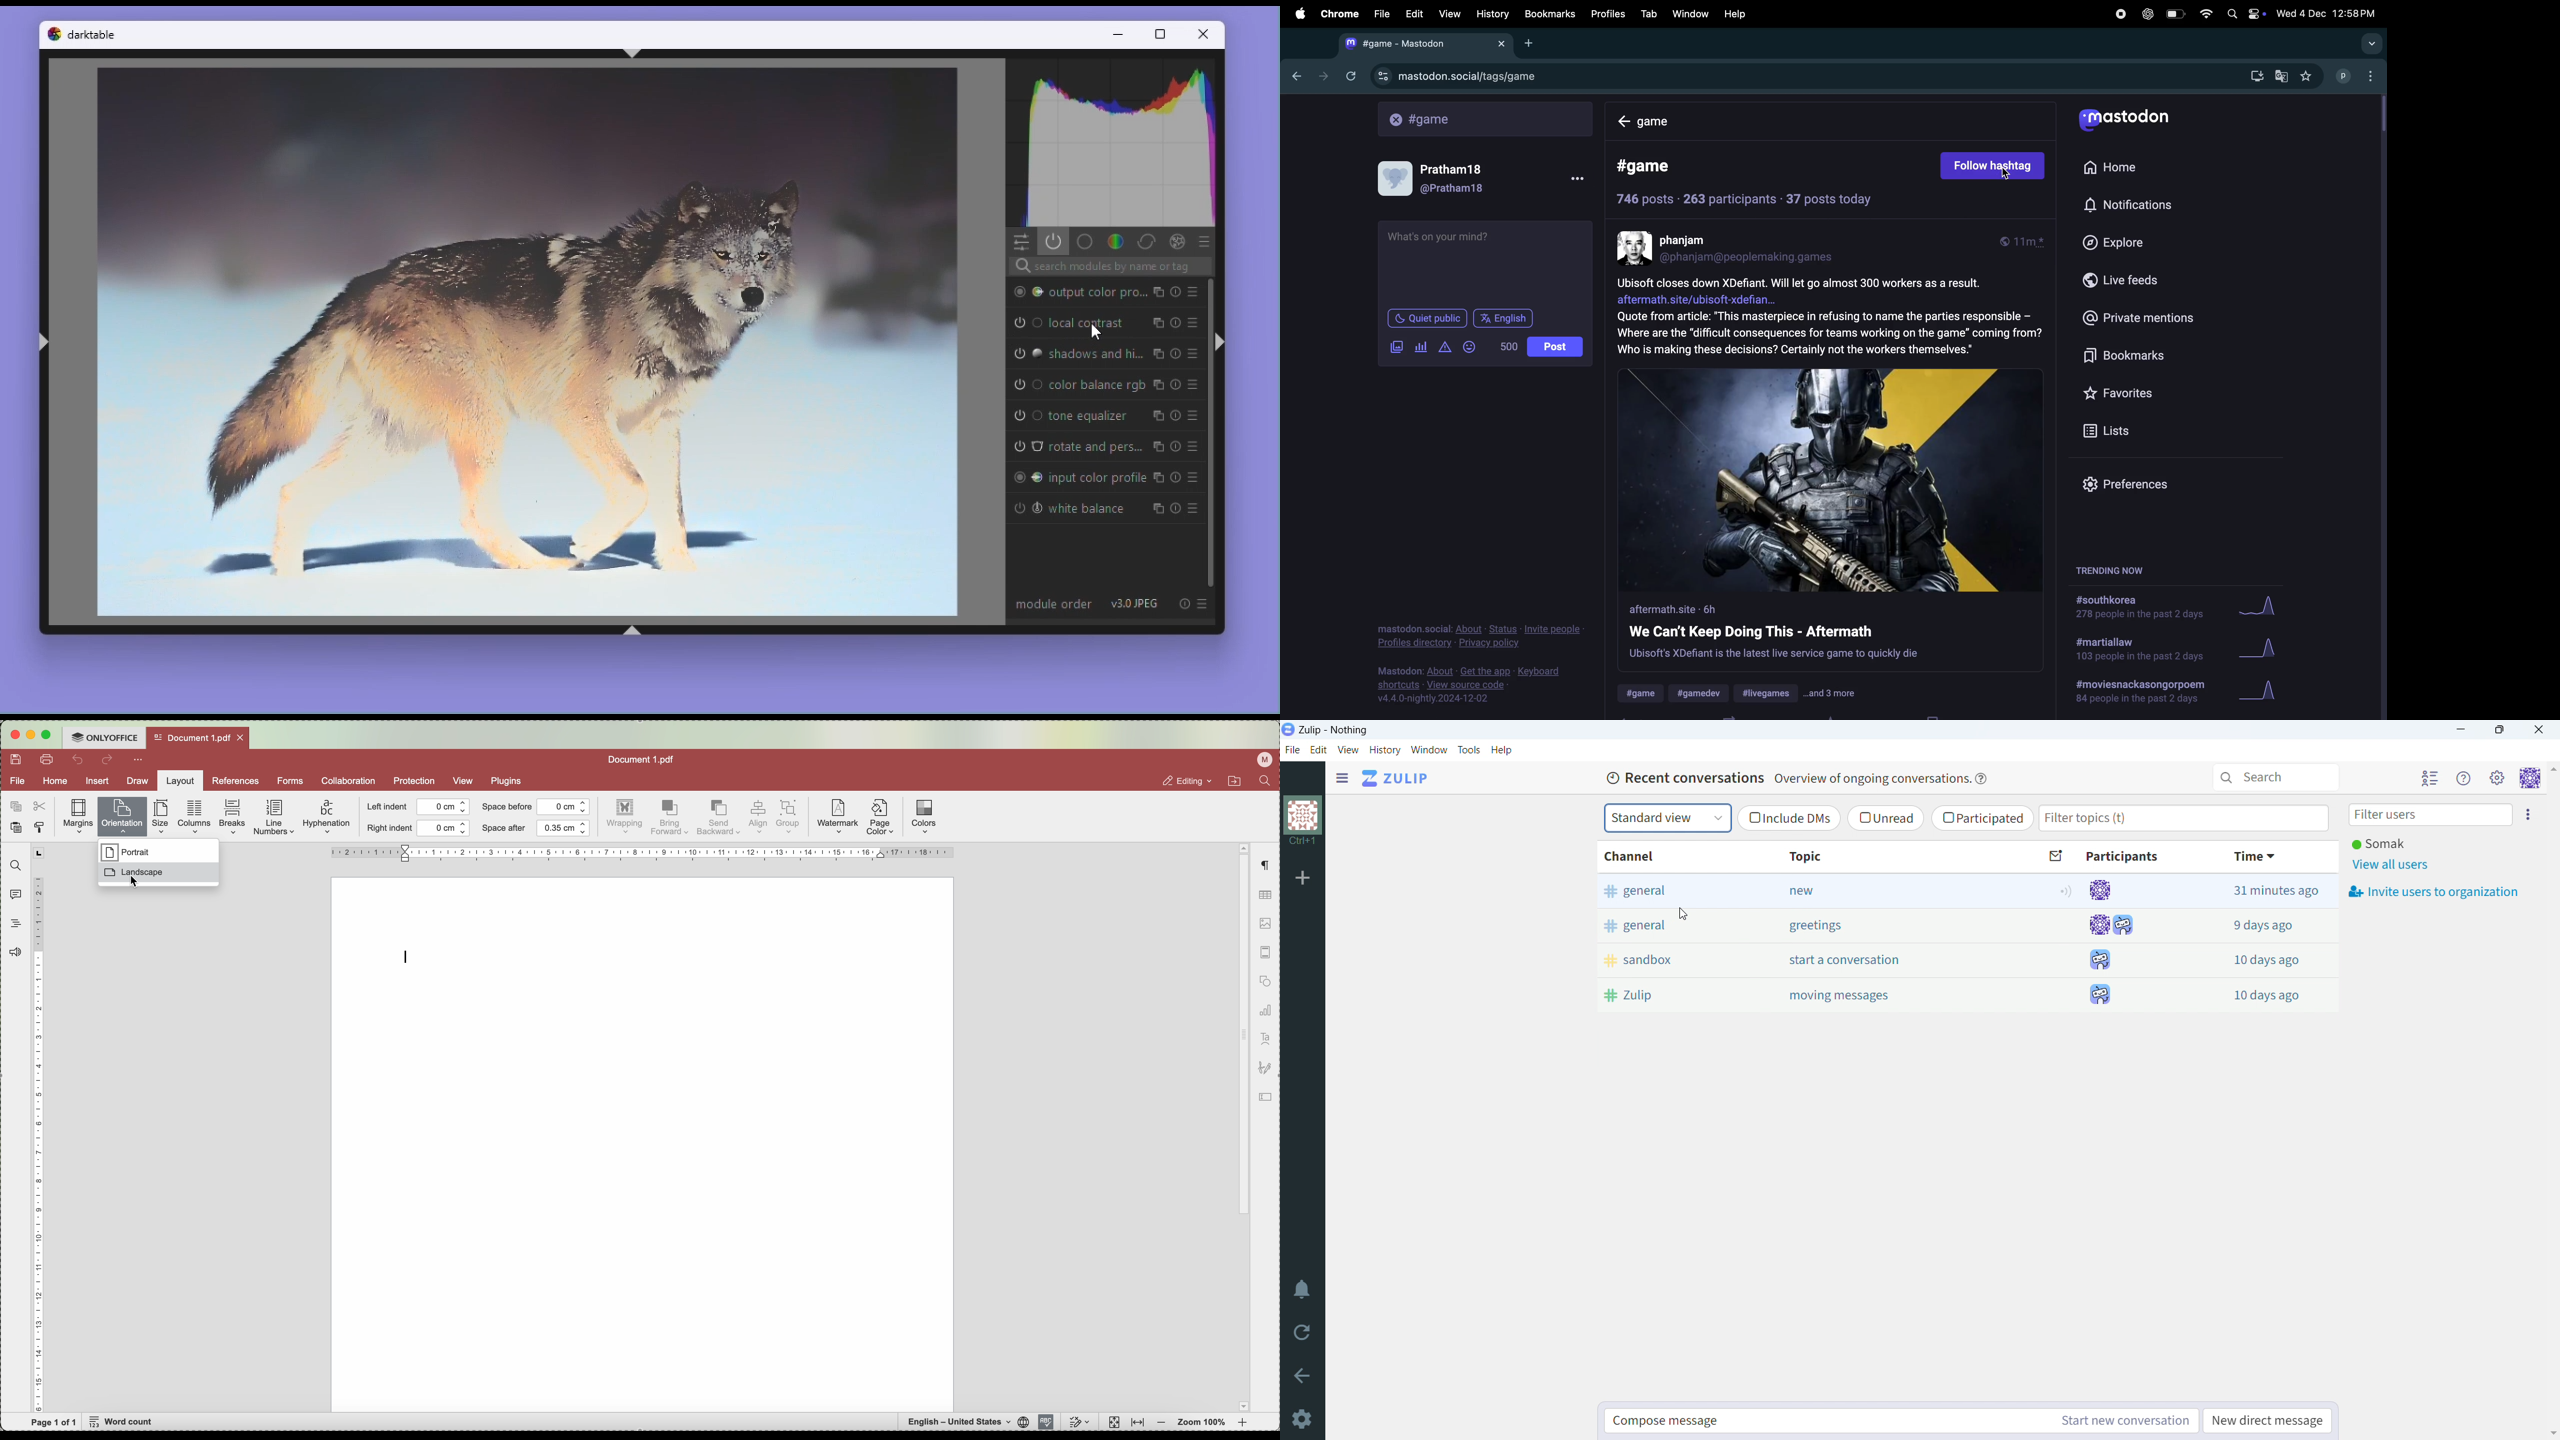  I want to click on cursor, so click(2006, 177).